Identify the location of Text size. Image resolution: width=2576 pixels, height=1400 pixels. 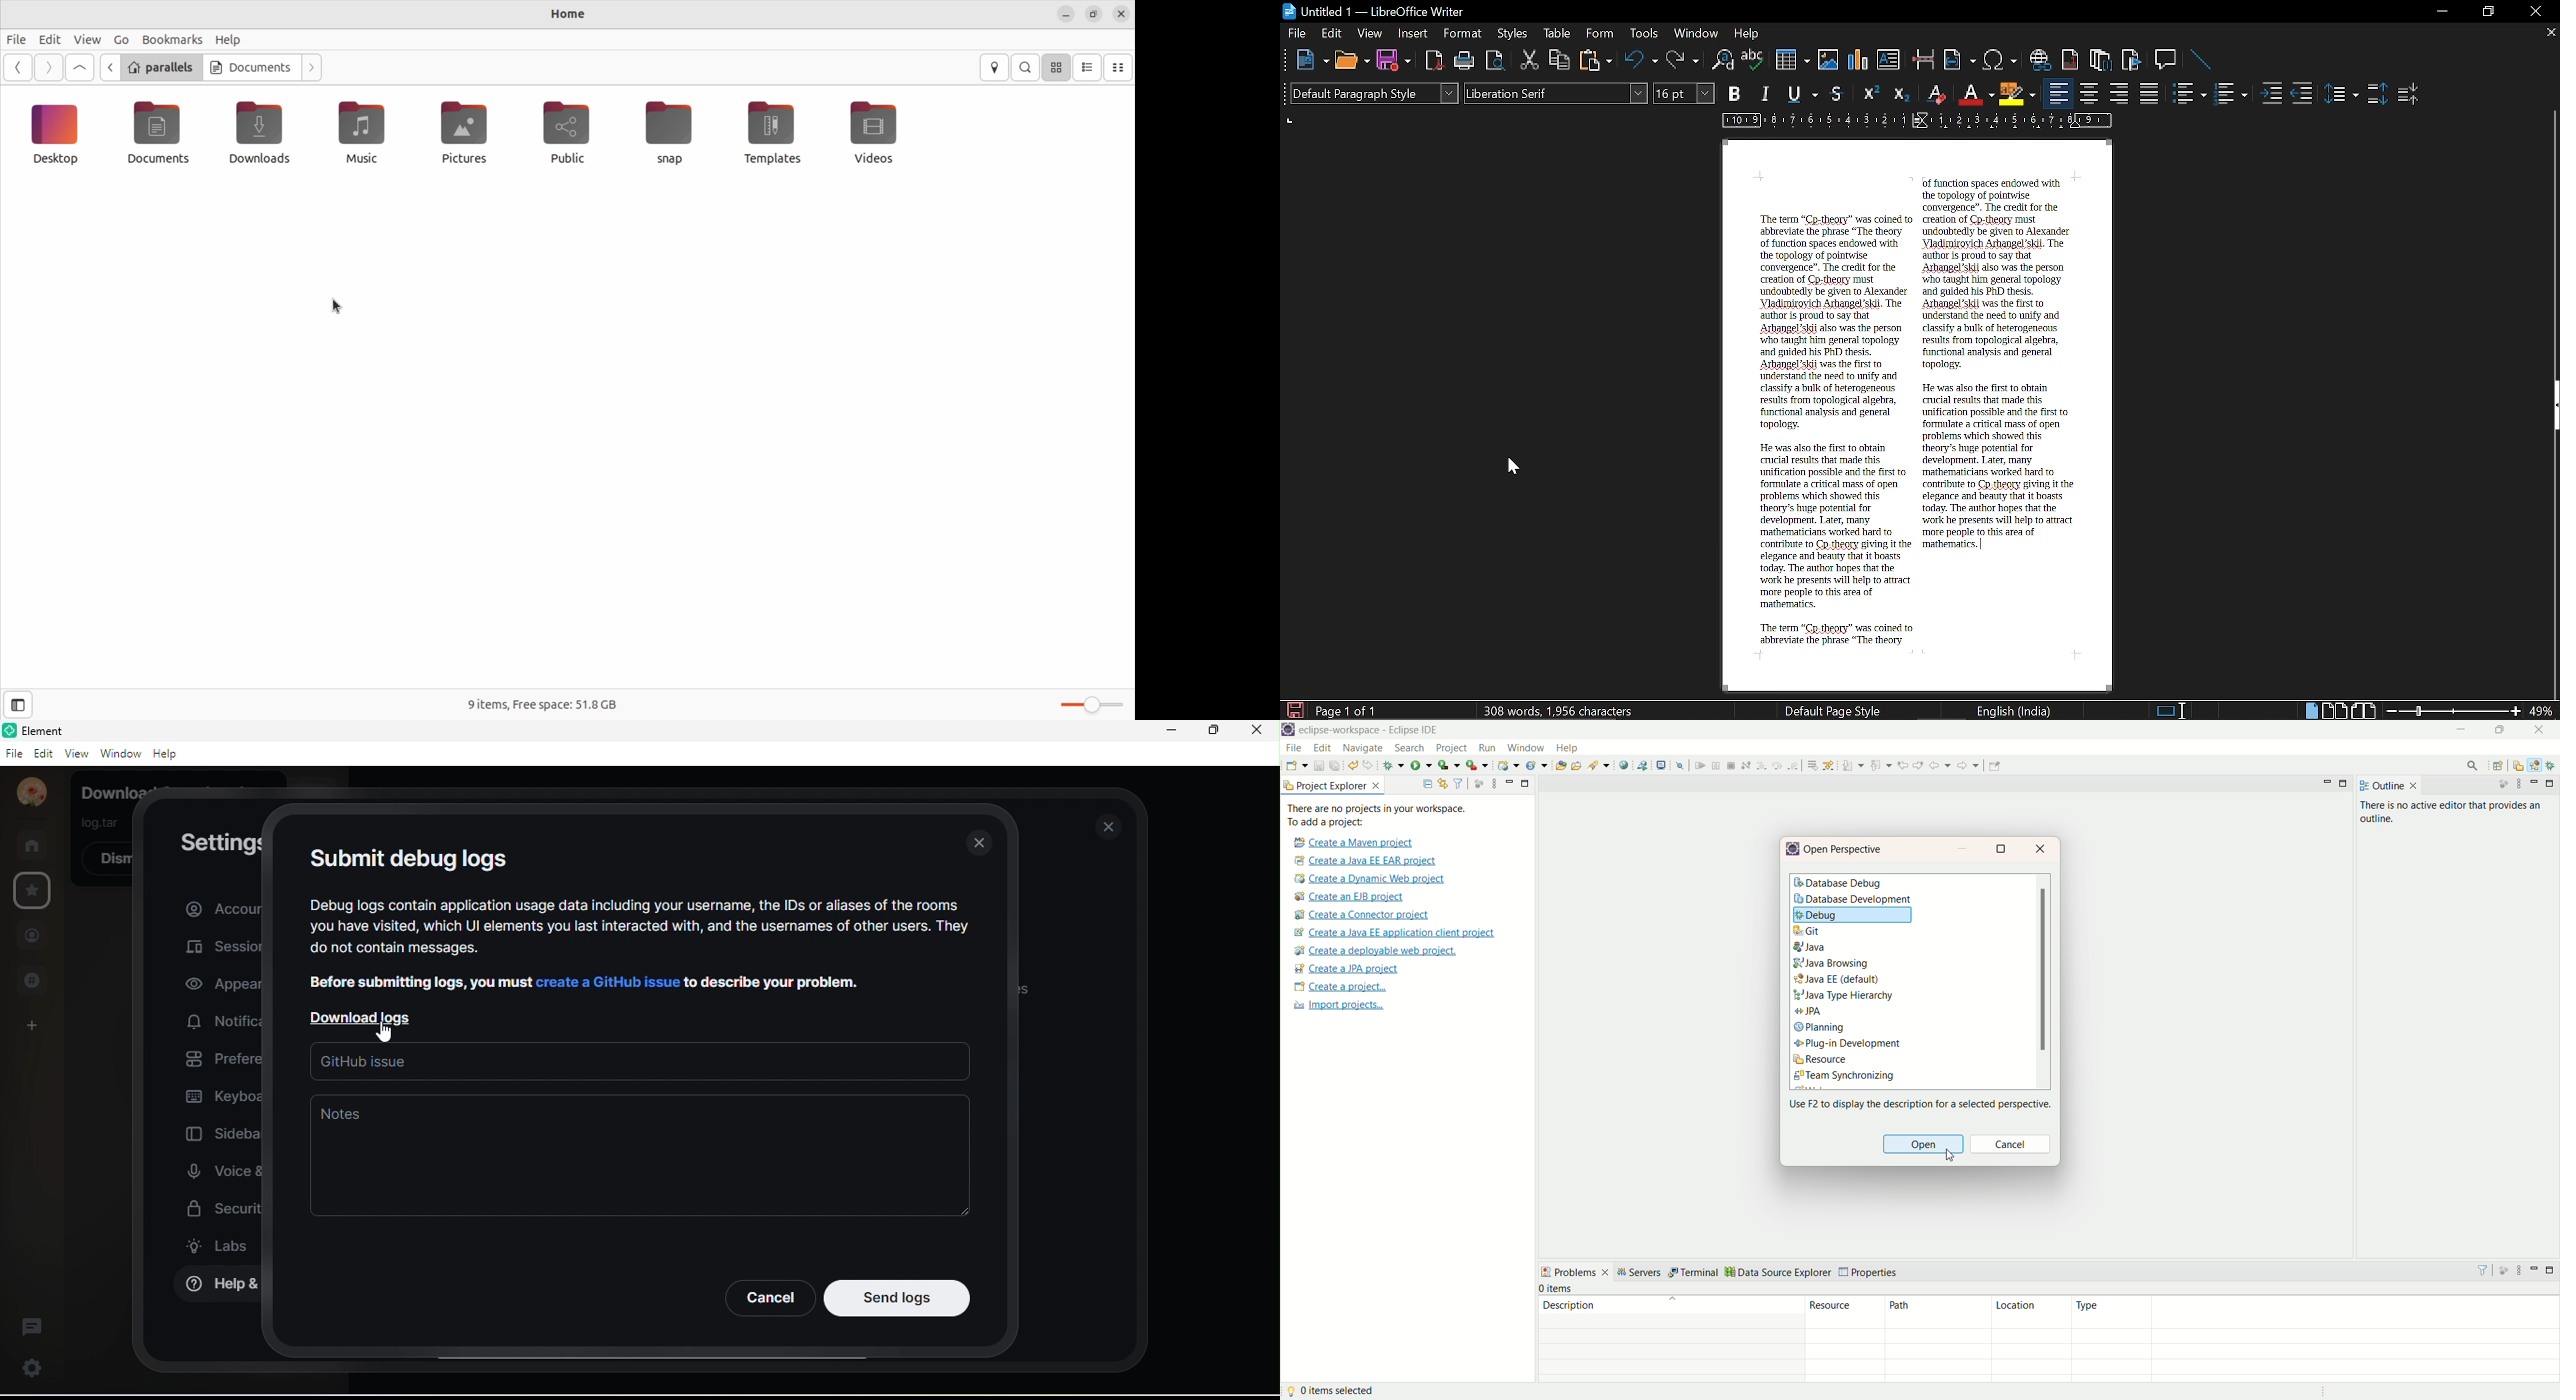
(1683, 93).